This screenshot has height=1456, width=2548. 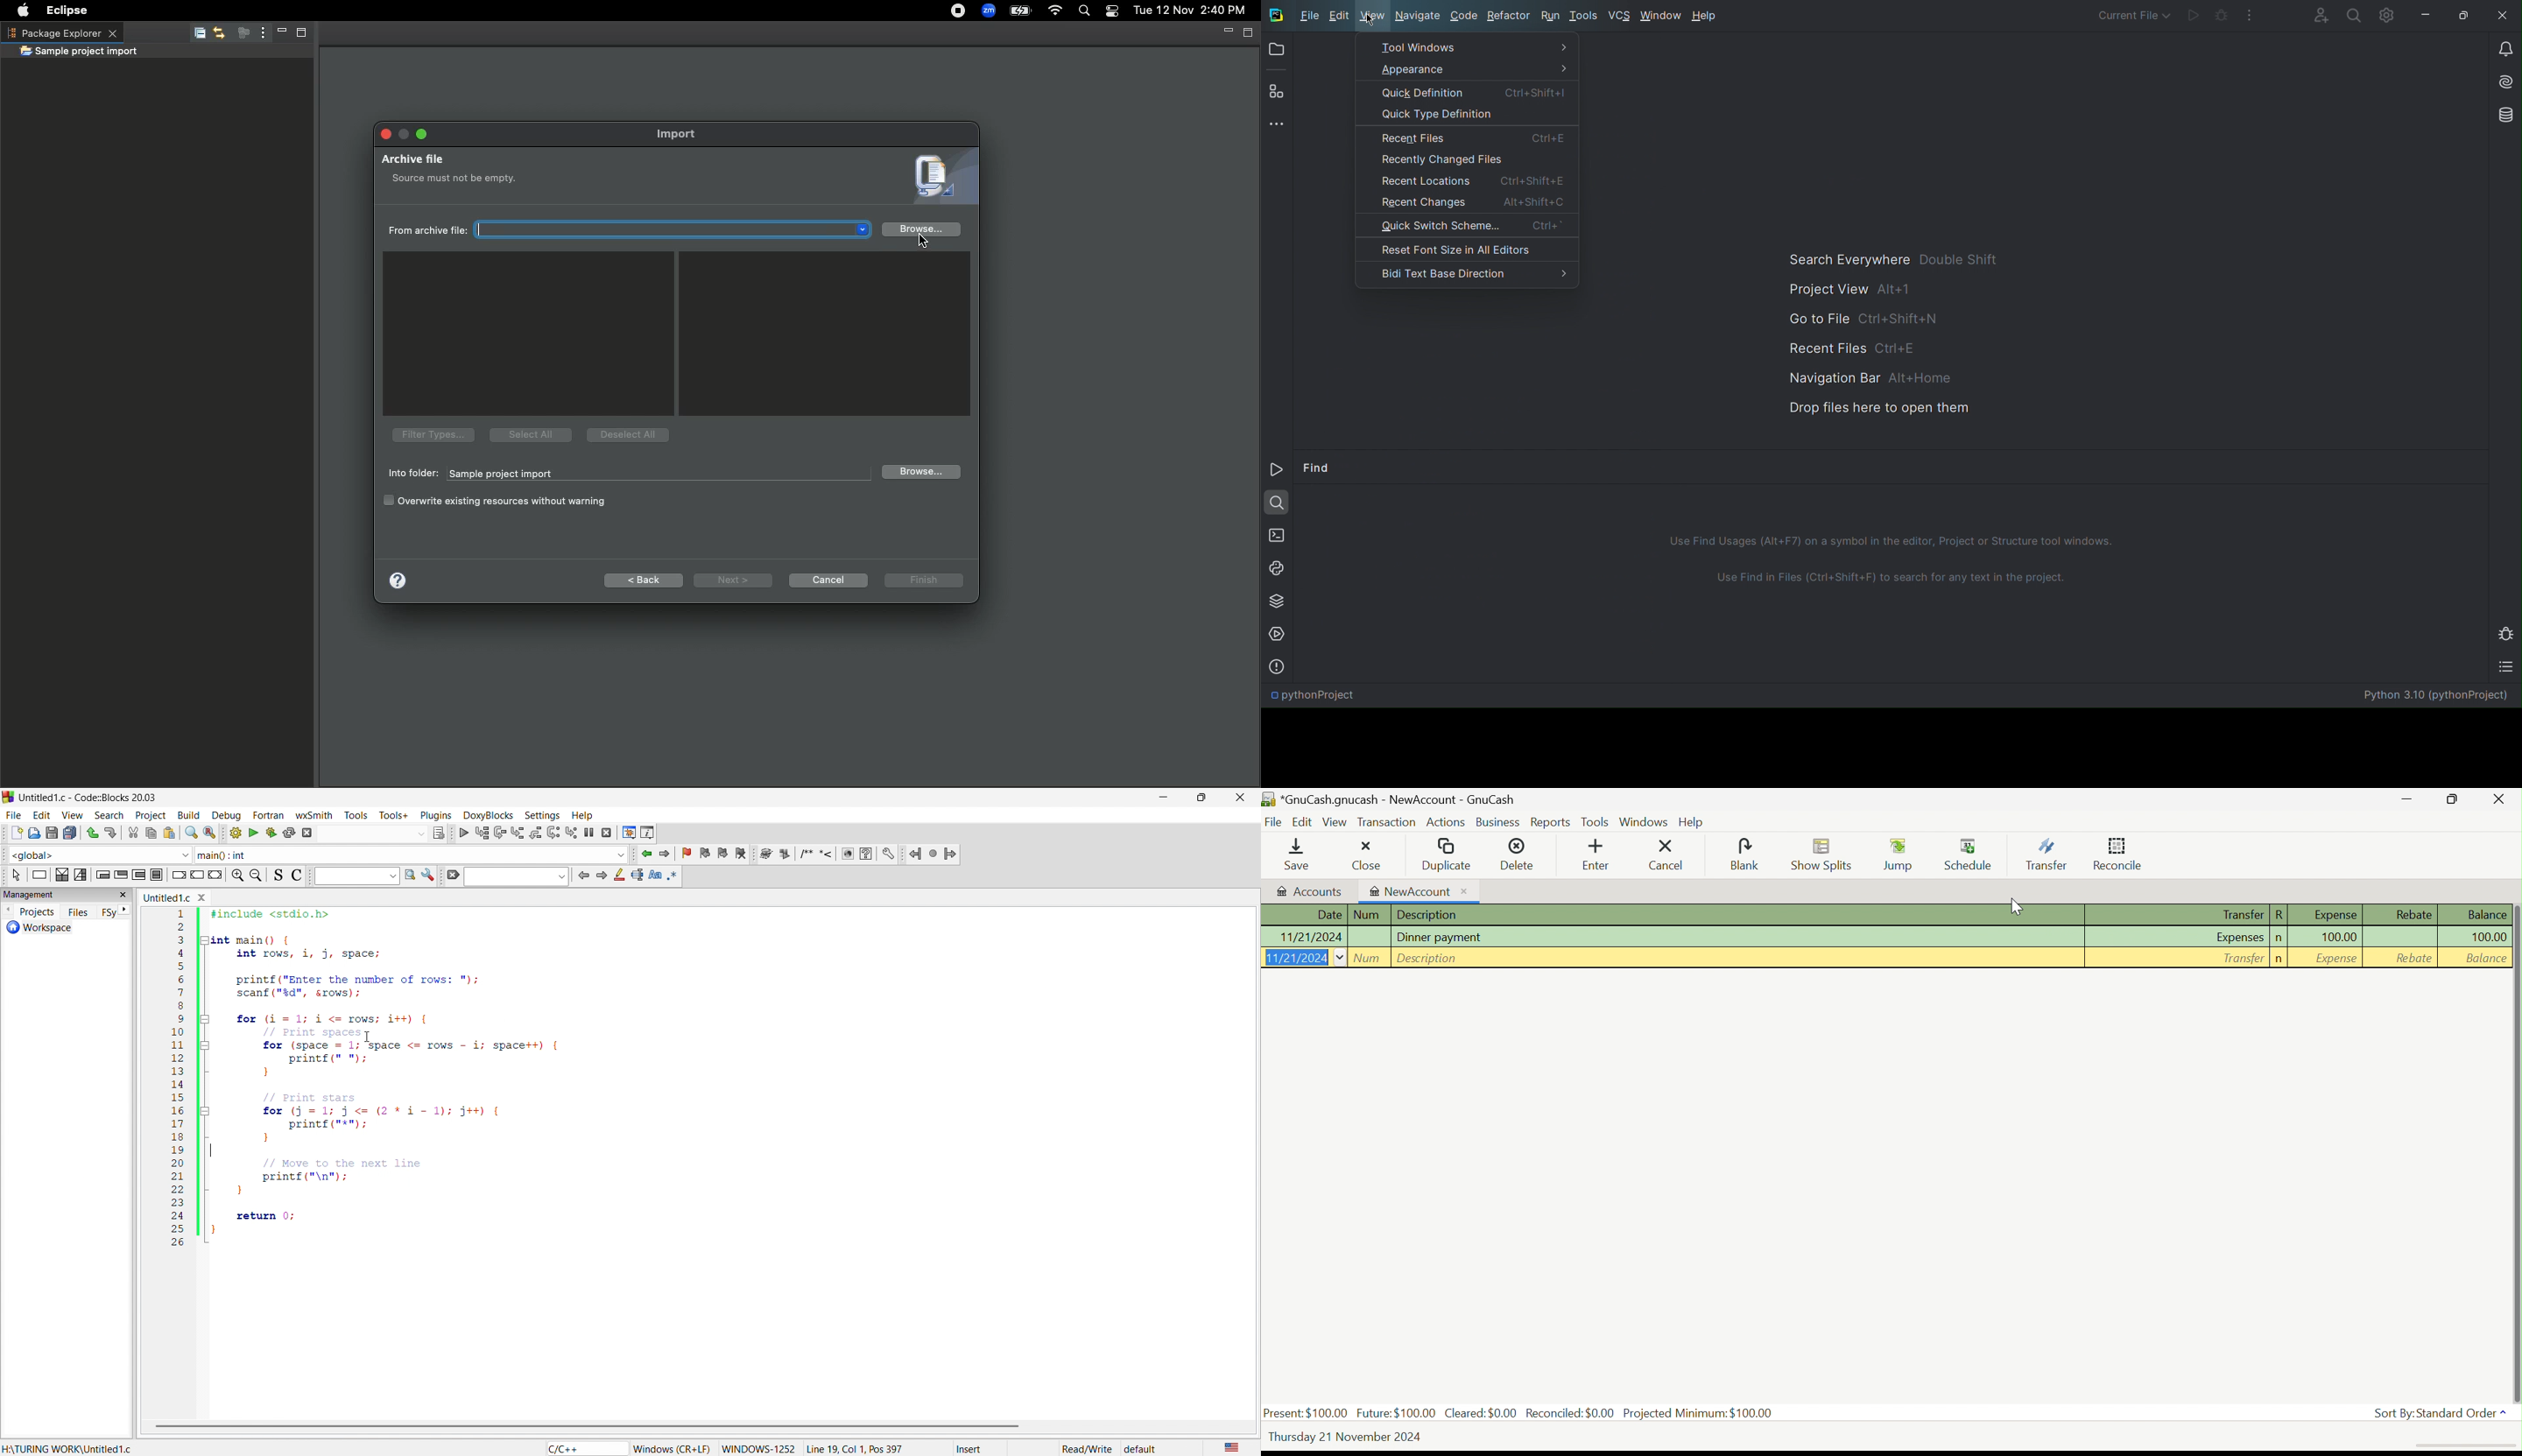 What do you see at coordinates (648, 854) in the screenshot?
I see `jump backward` at bounding box center [648, 854].